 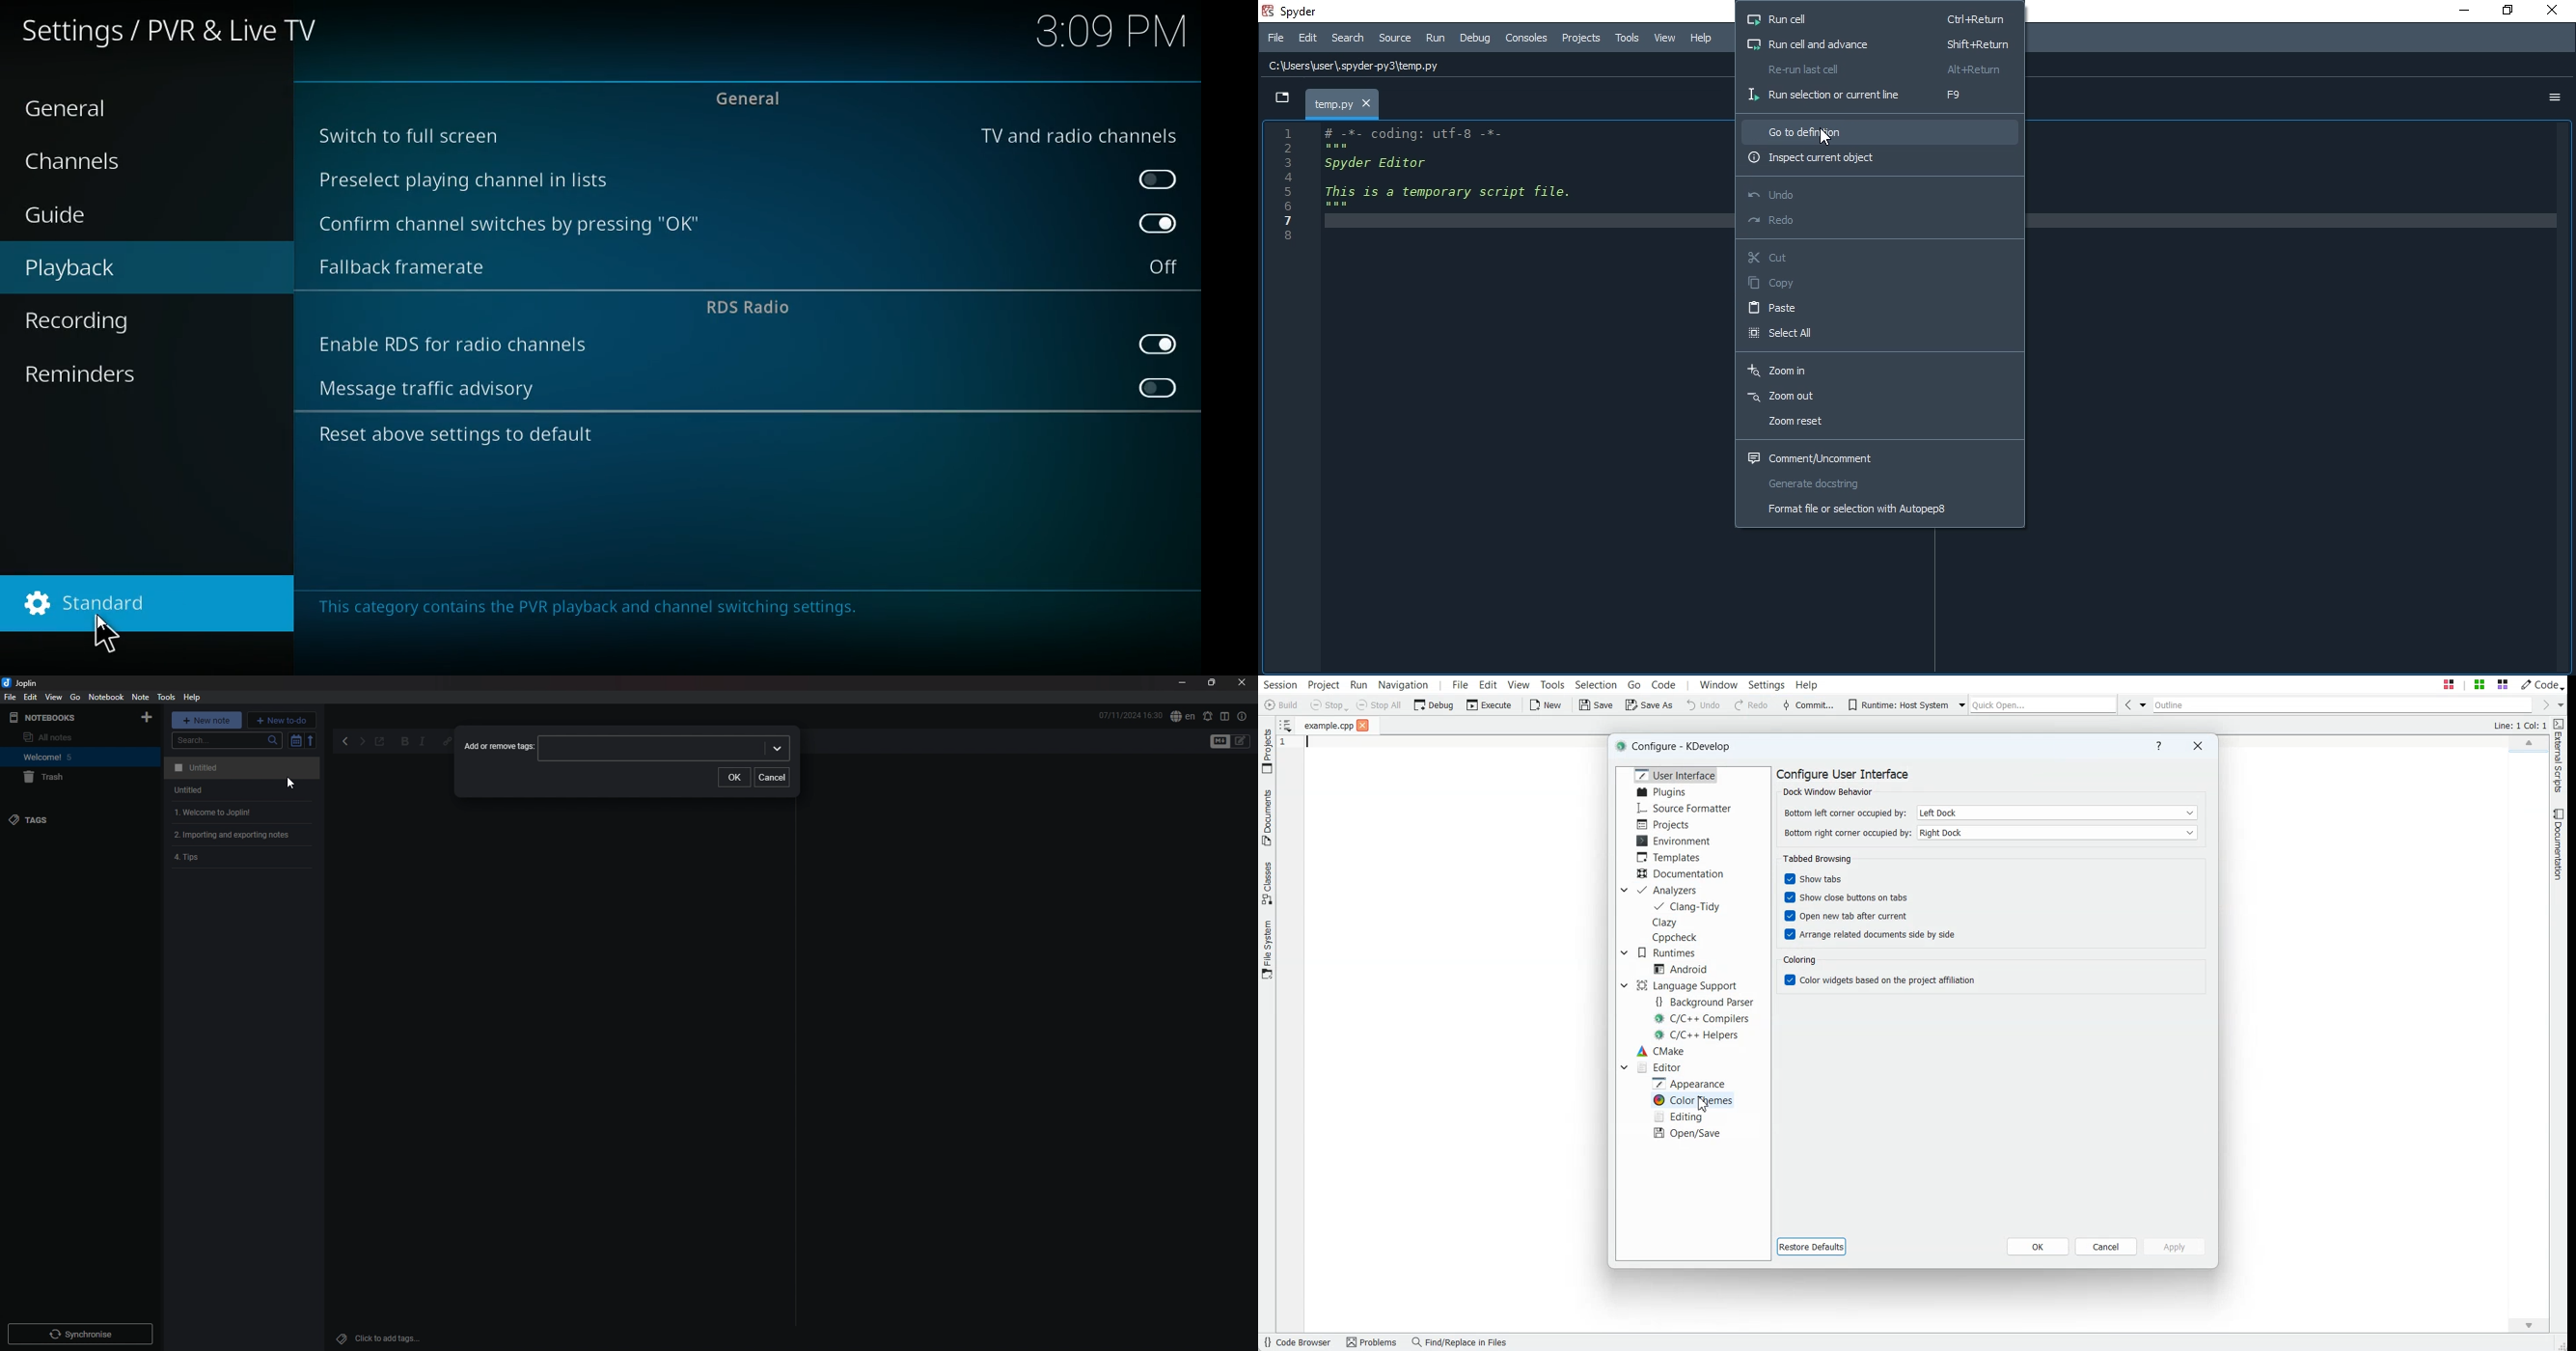 I want to click on Consoles, so click(x=1528, y=40).